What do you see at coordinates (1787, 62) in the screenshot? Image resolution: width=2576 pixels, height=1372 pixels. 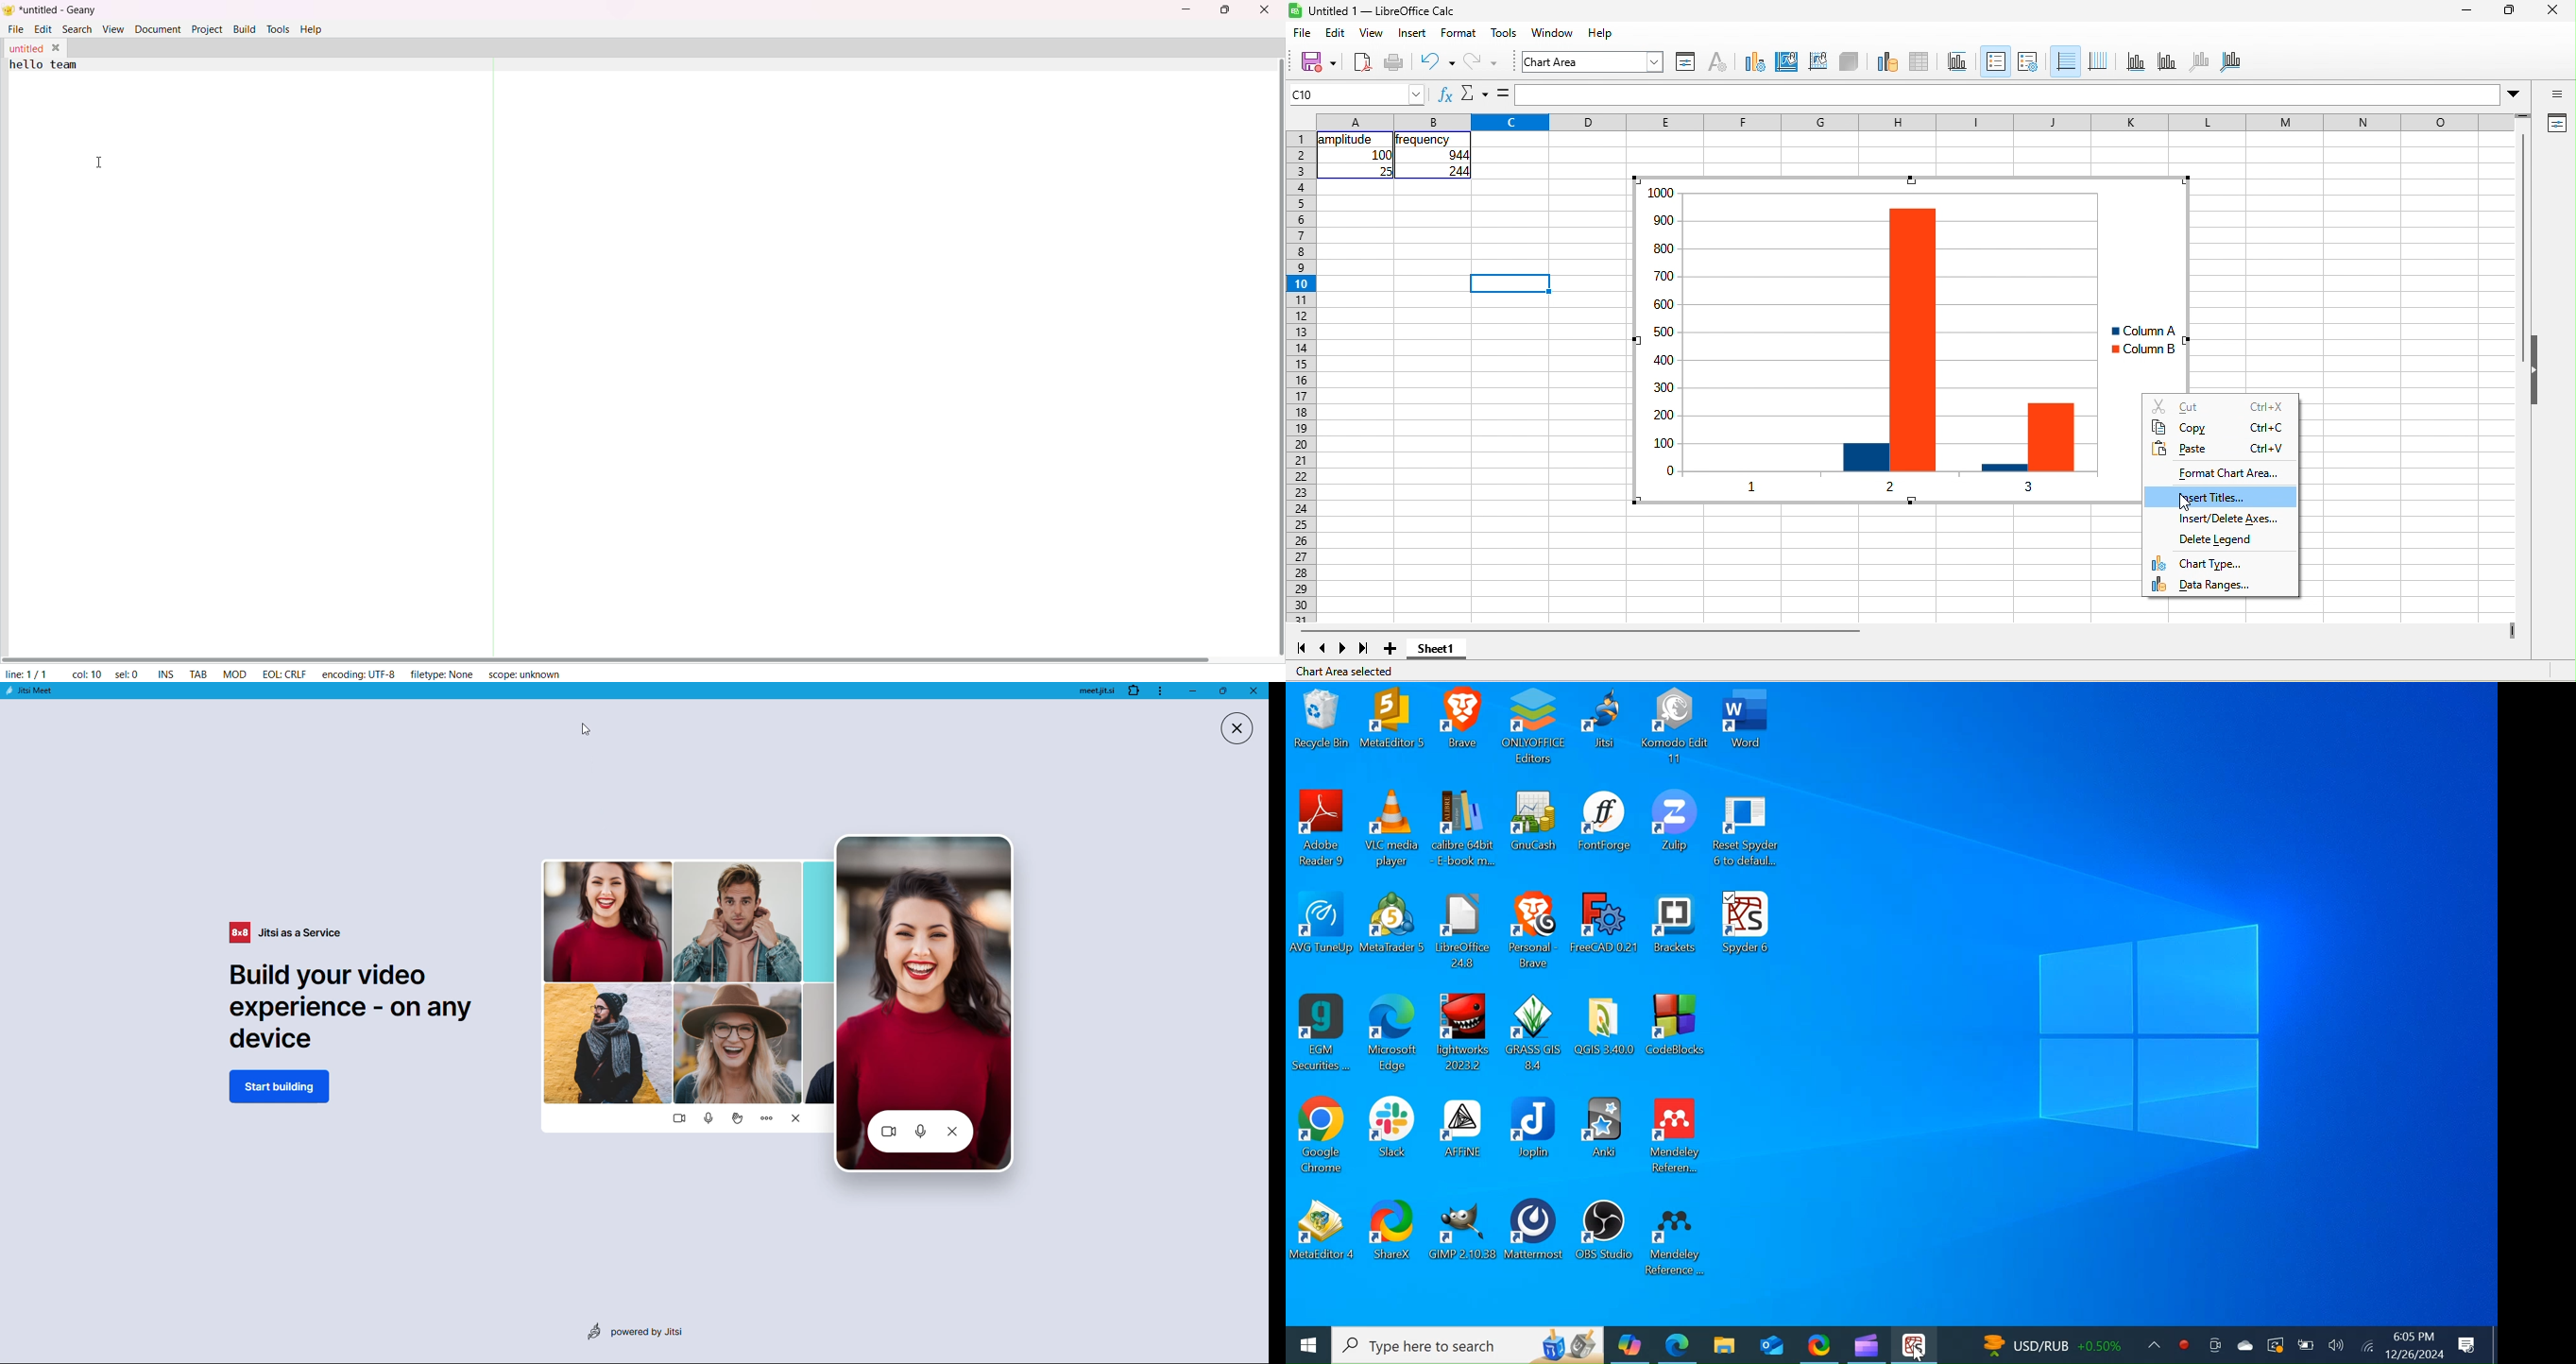 I see `chart area ` at bounding box center [1787, 62].